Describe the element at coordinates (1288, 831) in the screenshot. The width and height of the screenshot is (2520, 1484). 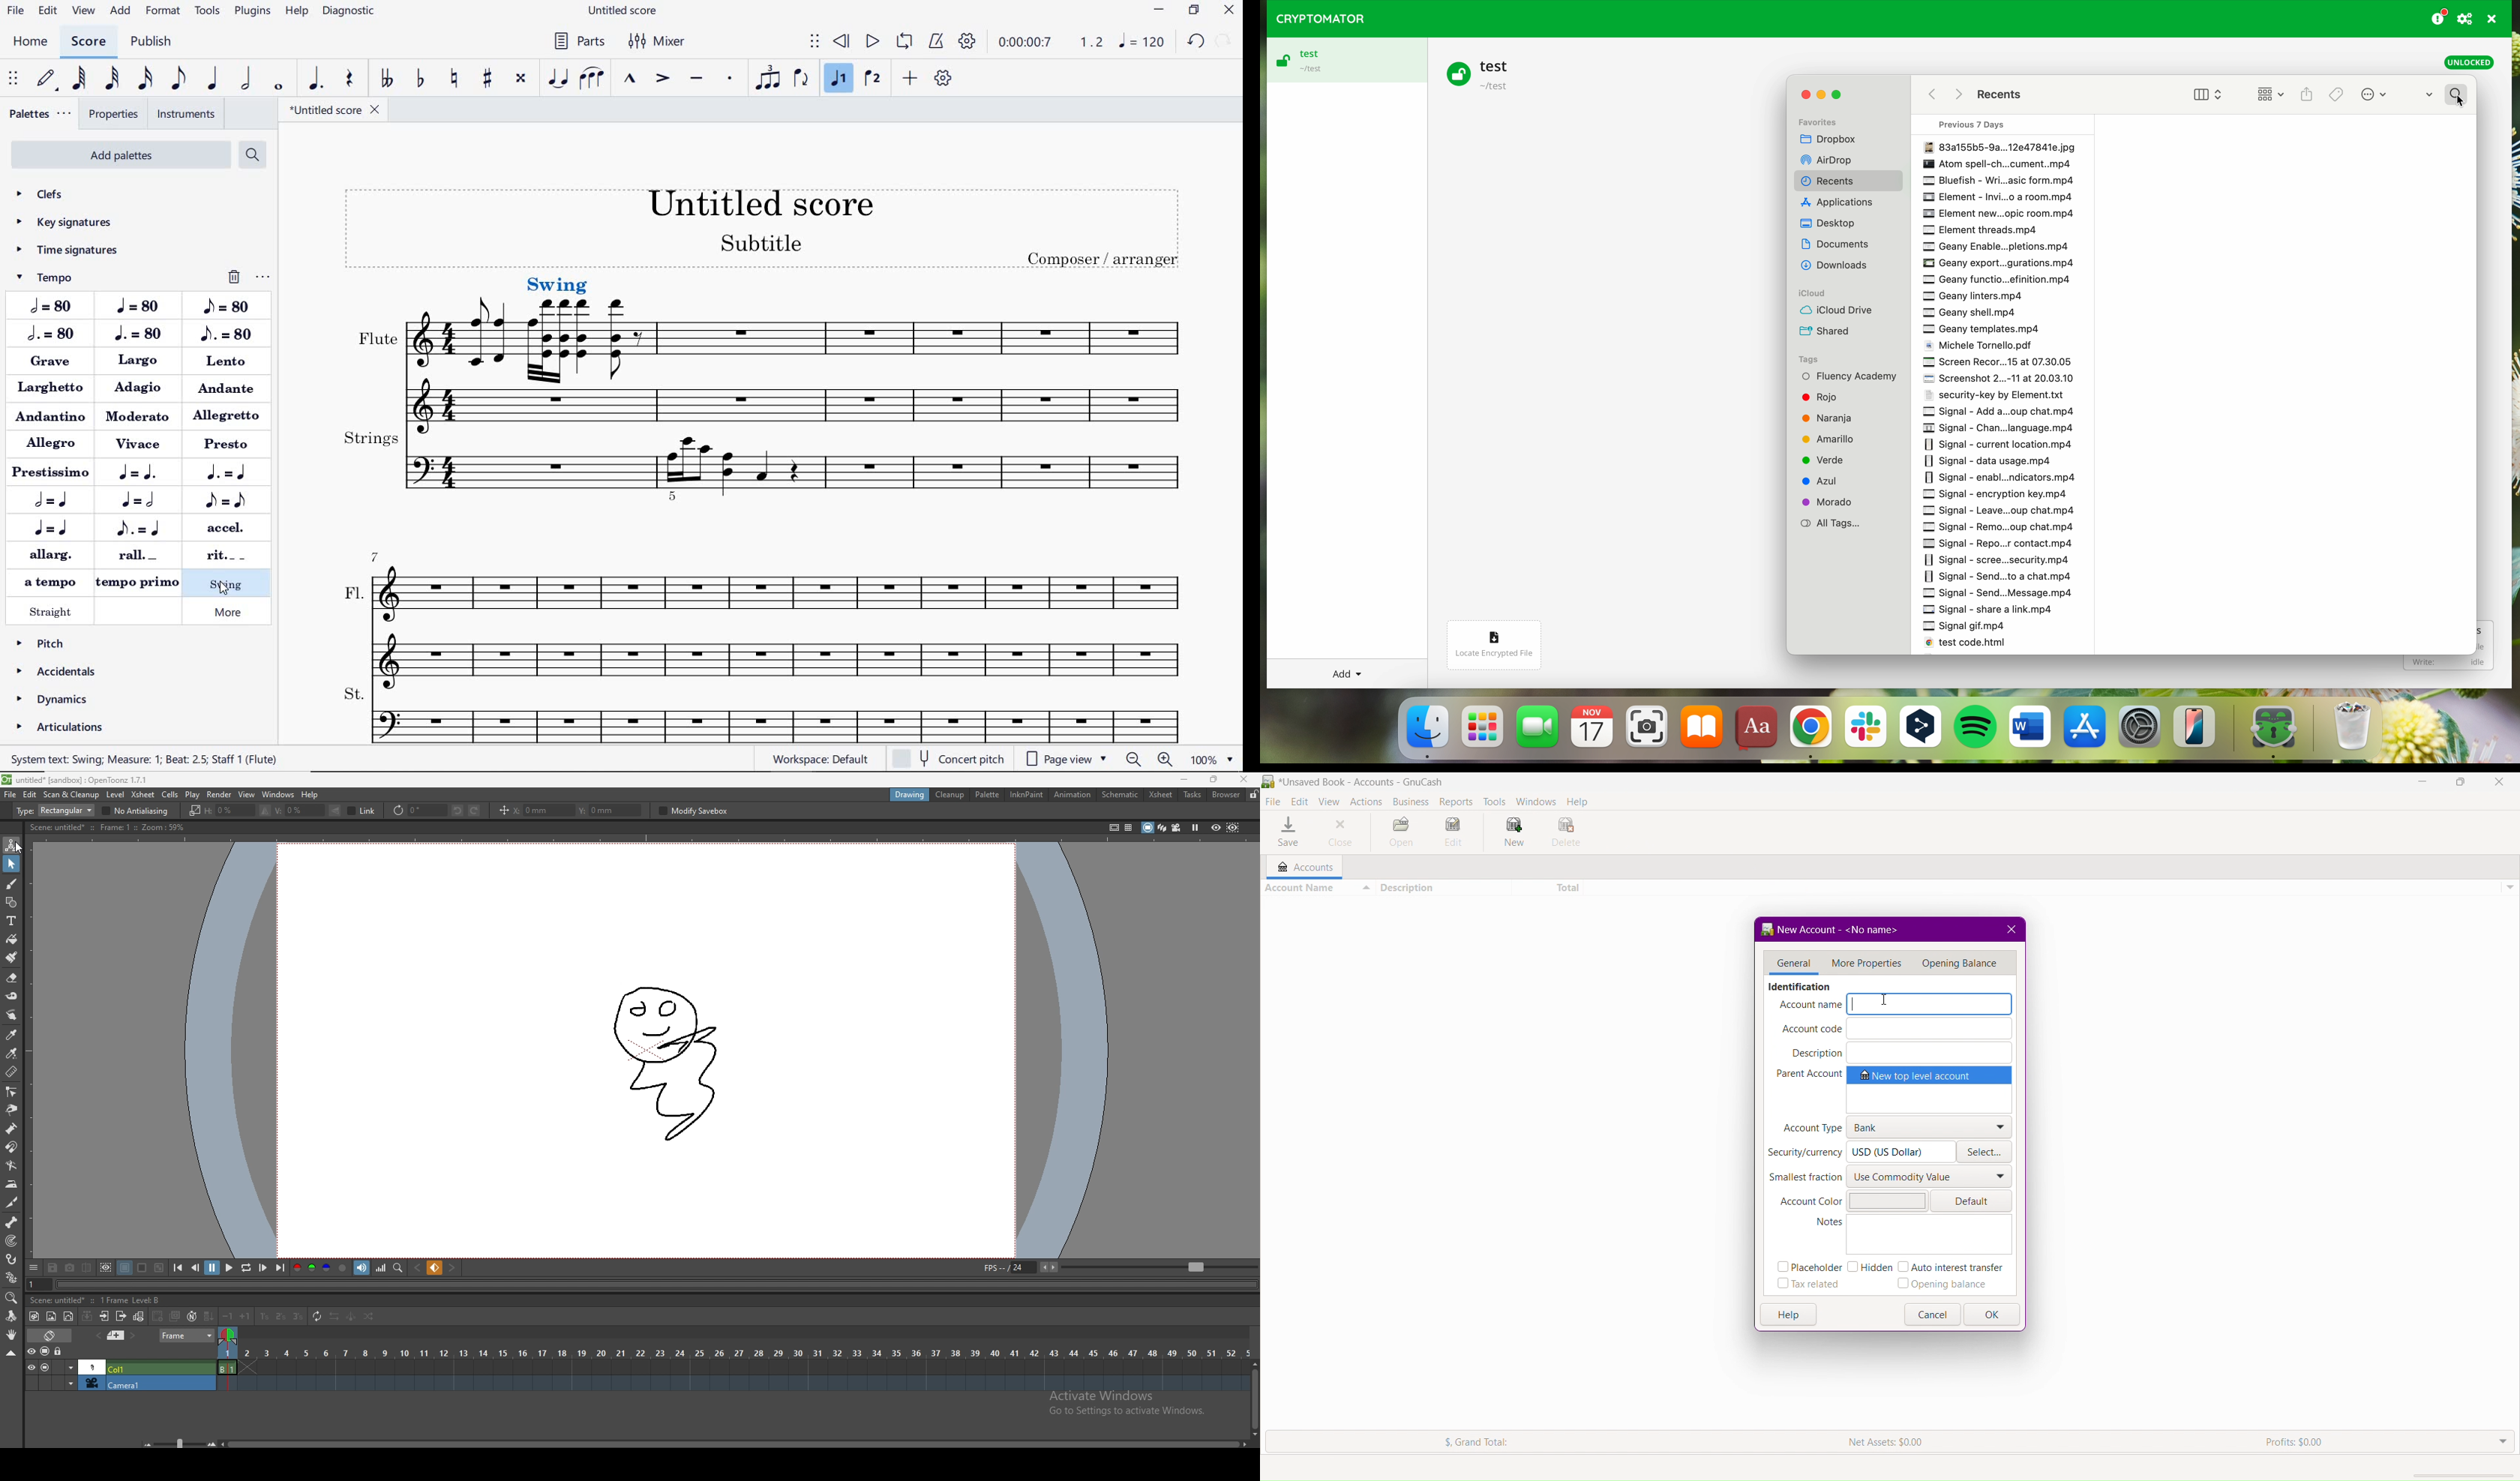
I see `Save` at that location.